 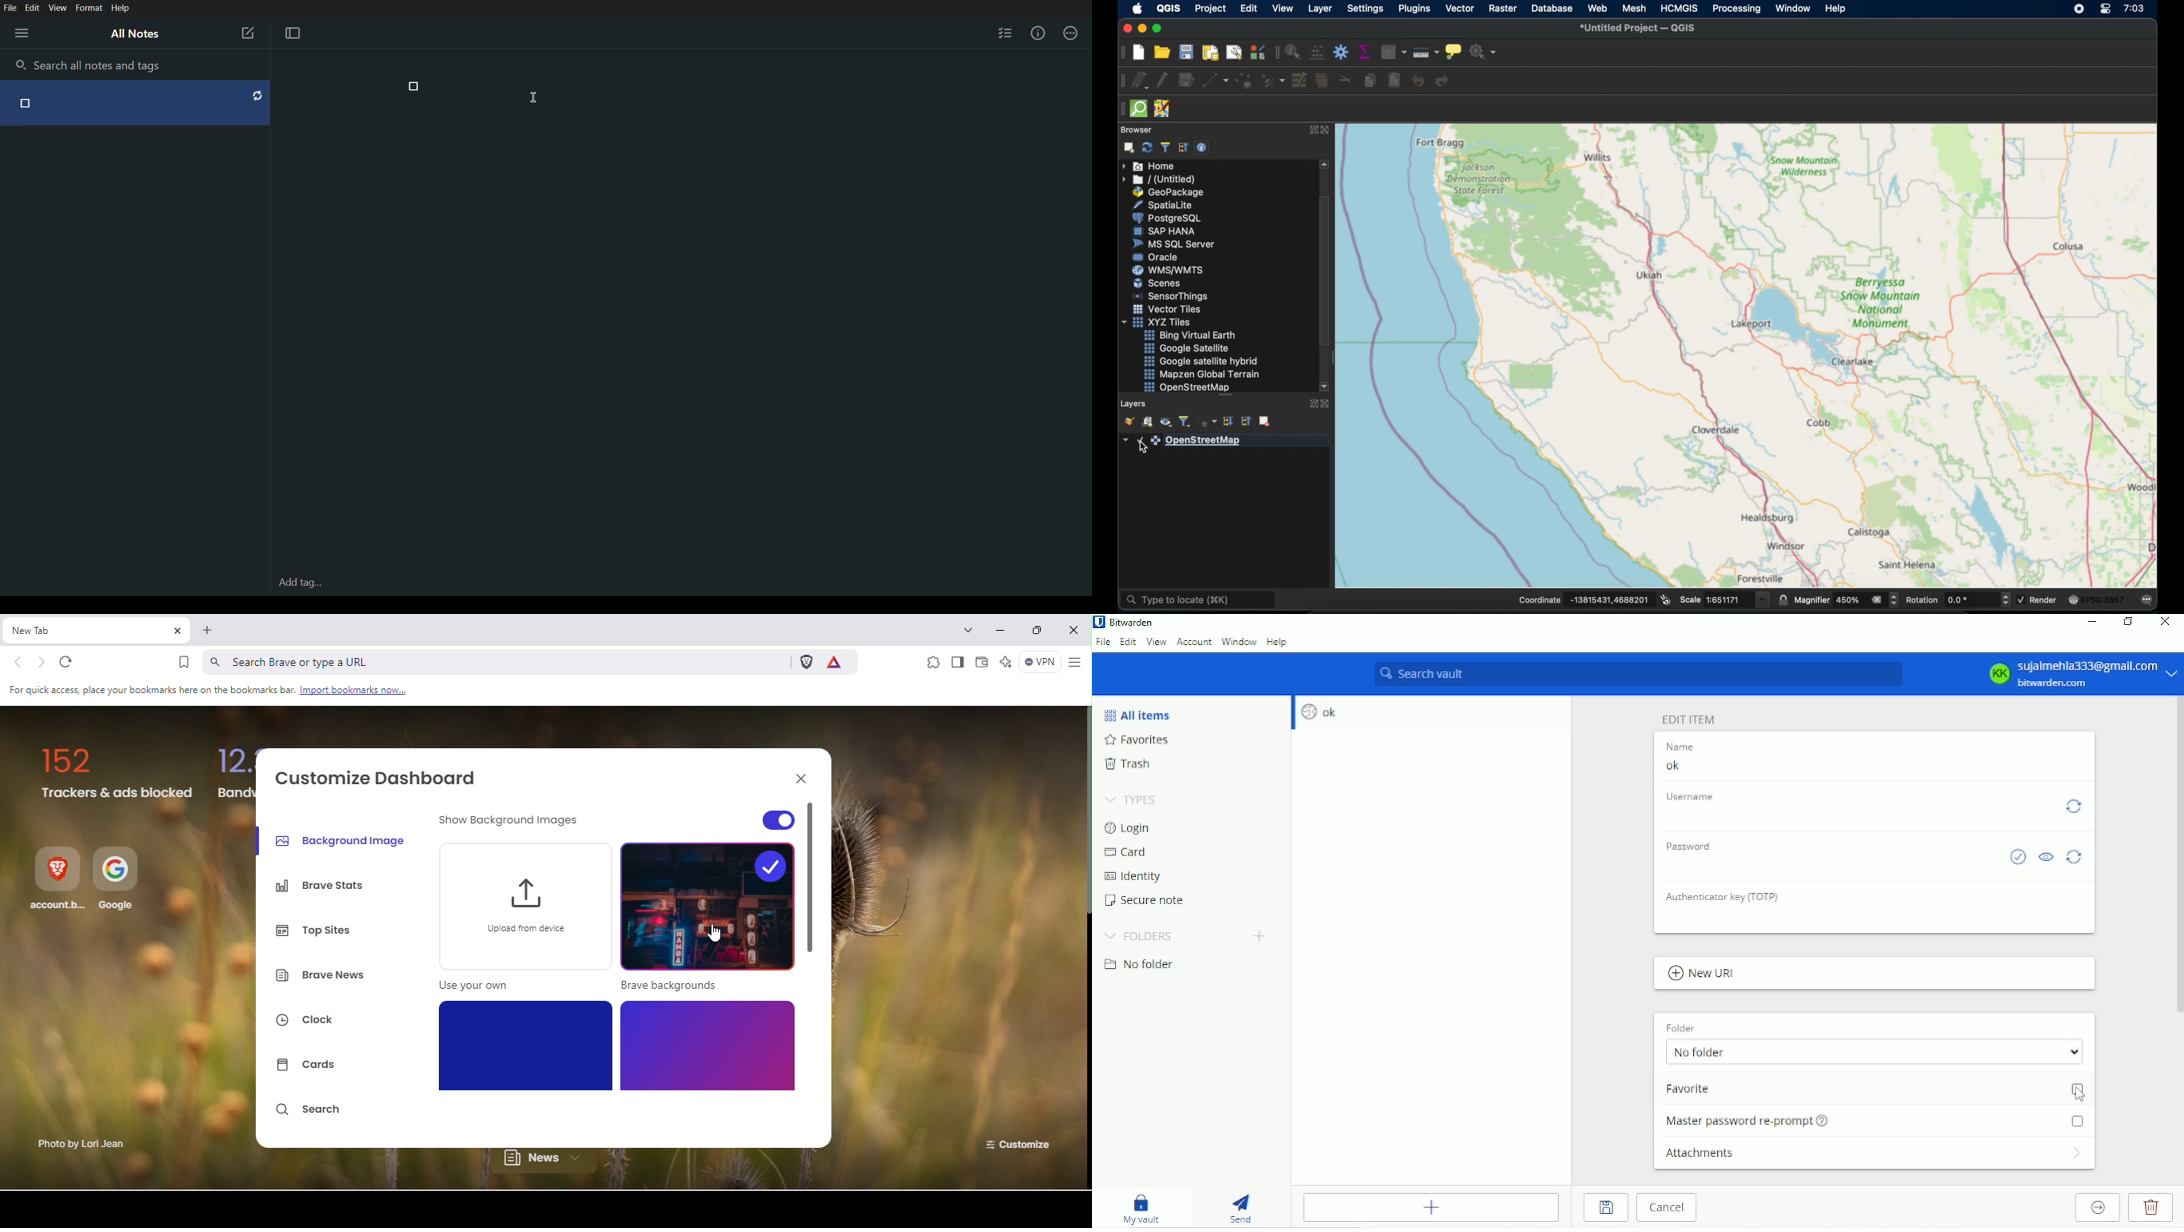 What do you see at coordinates (1103, 643) in the screenshot?
I see `File` at bounding box center [1103, 643].